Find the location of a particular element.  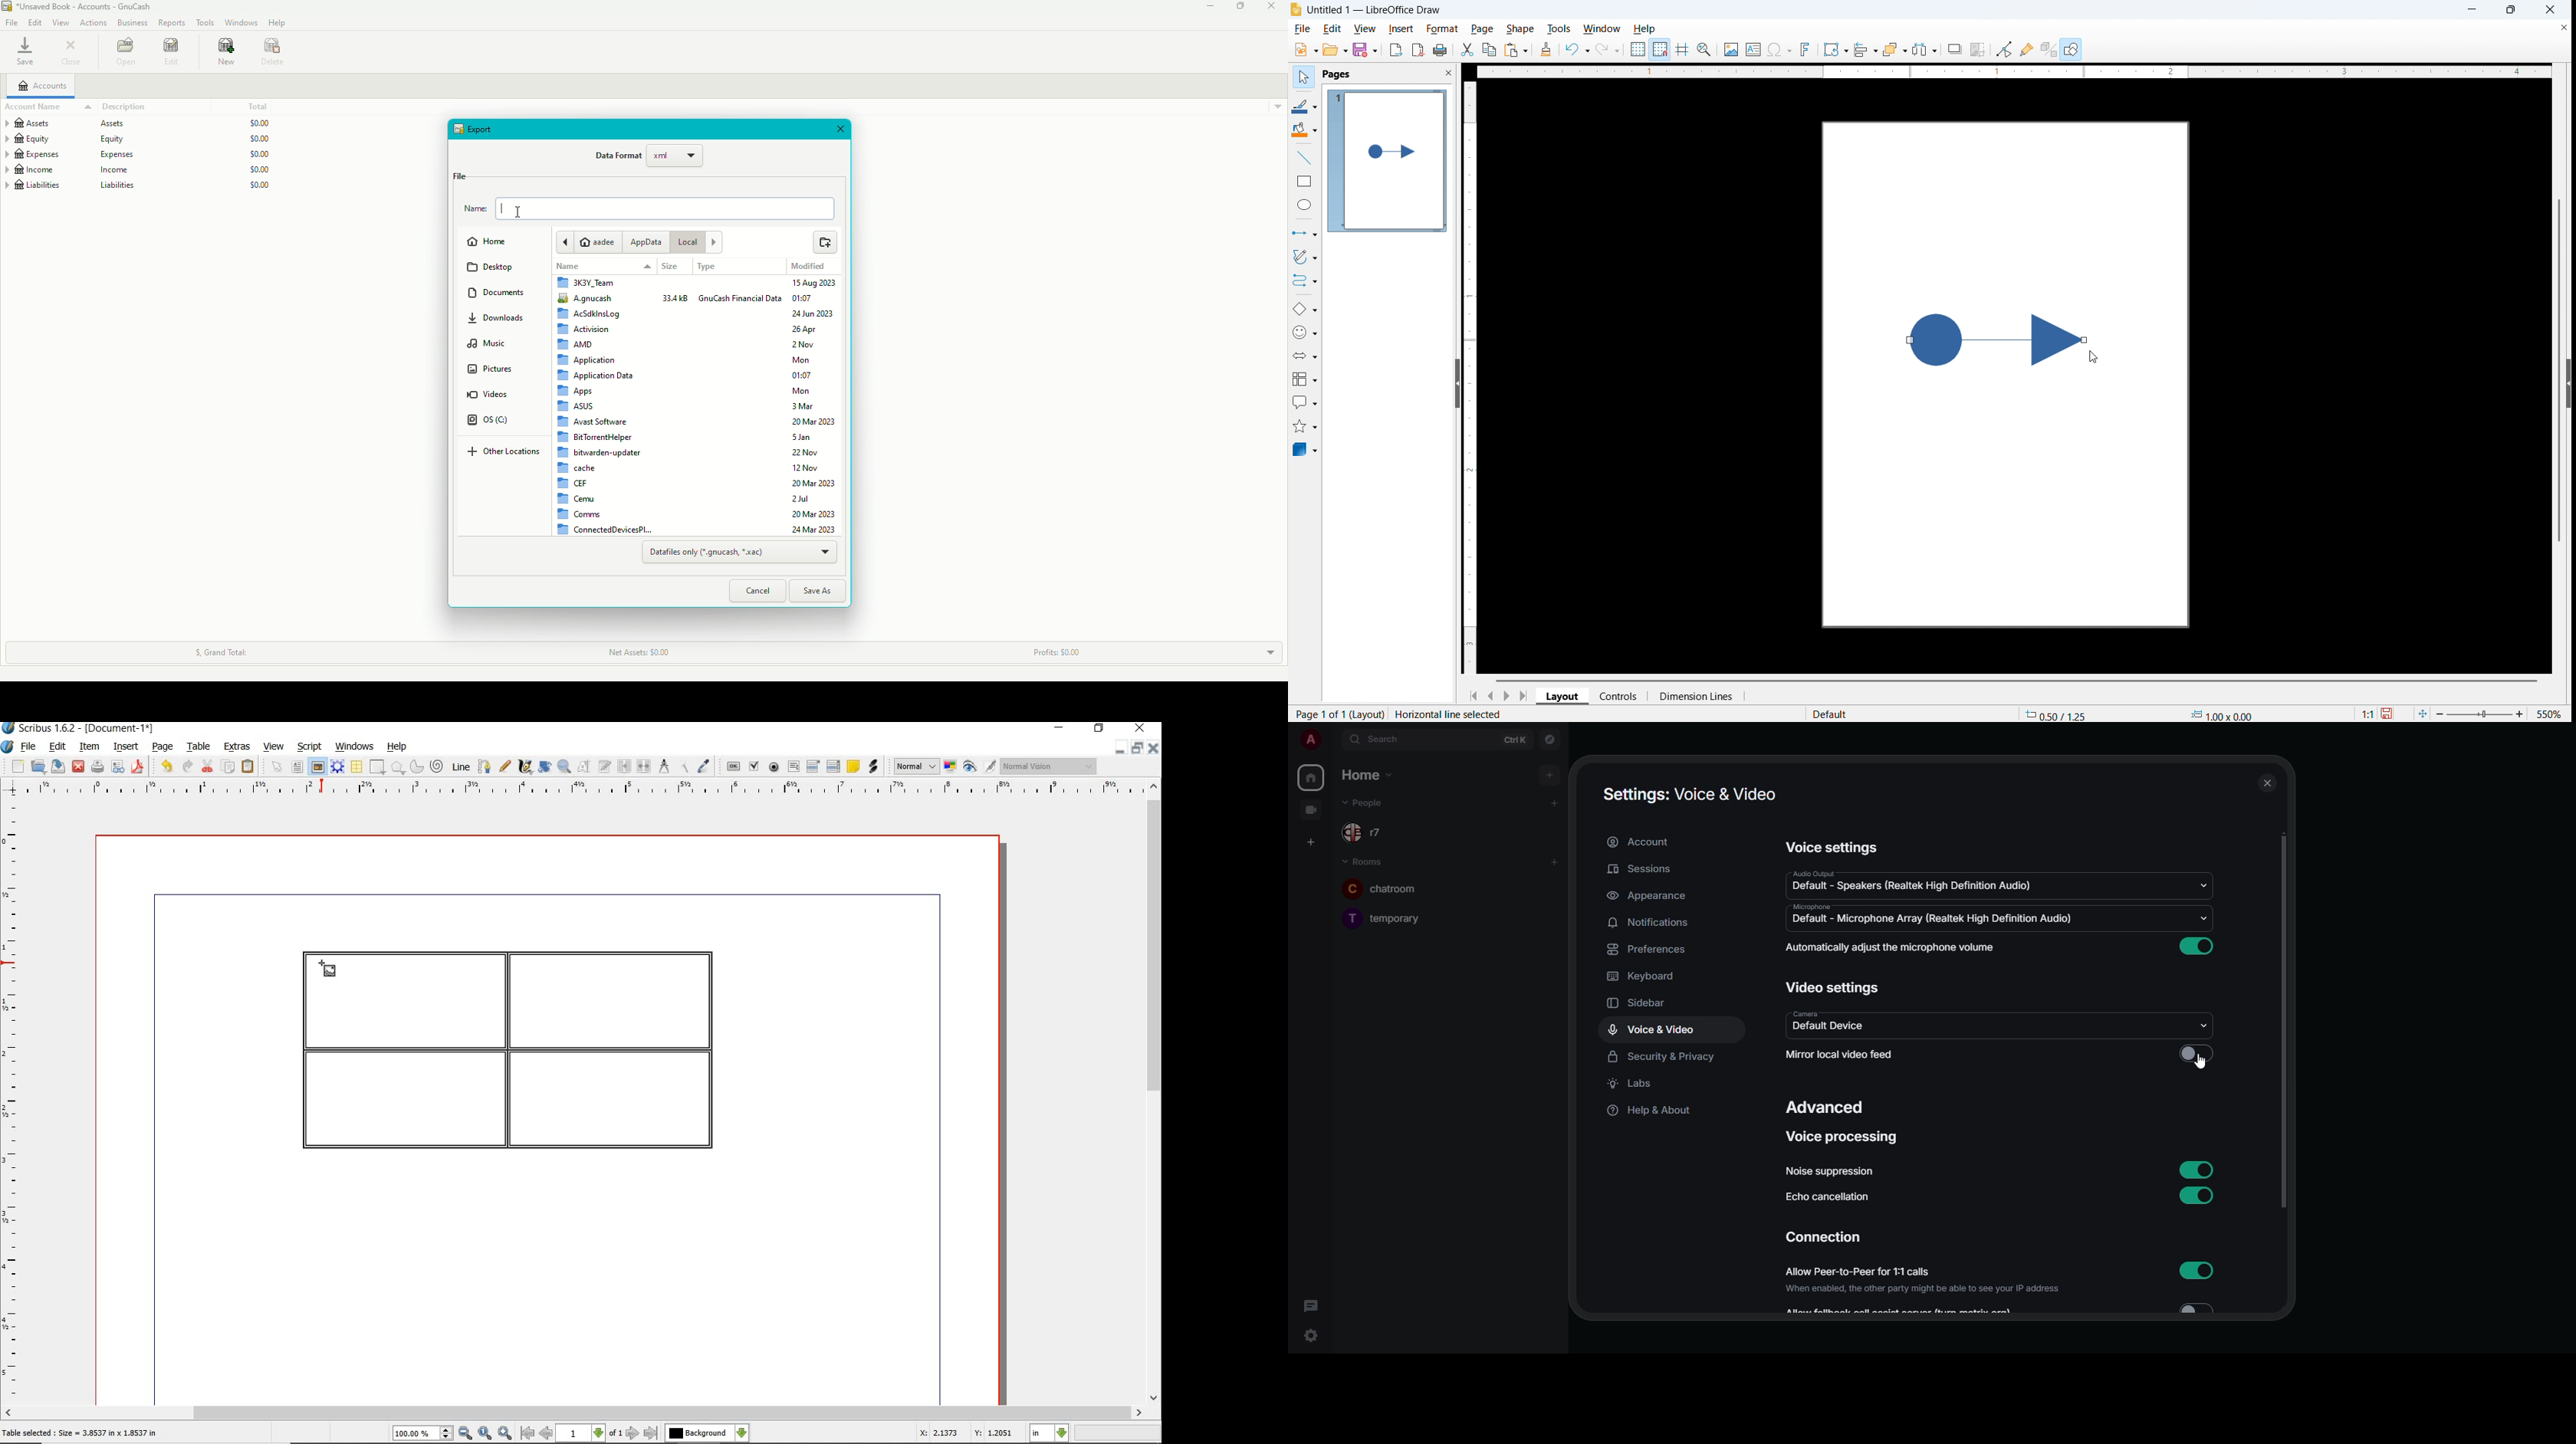

Block arrows  is located at coordinates (1305, 356).